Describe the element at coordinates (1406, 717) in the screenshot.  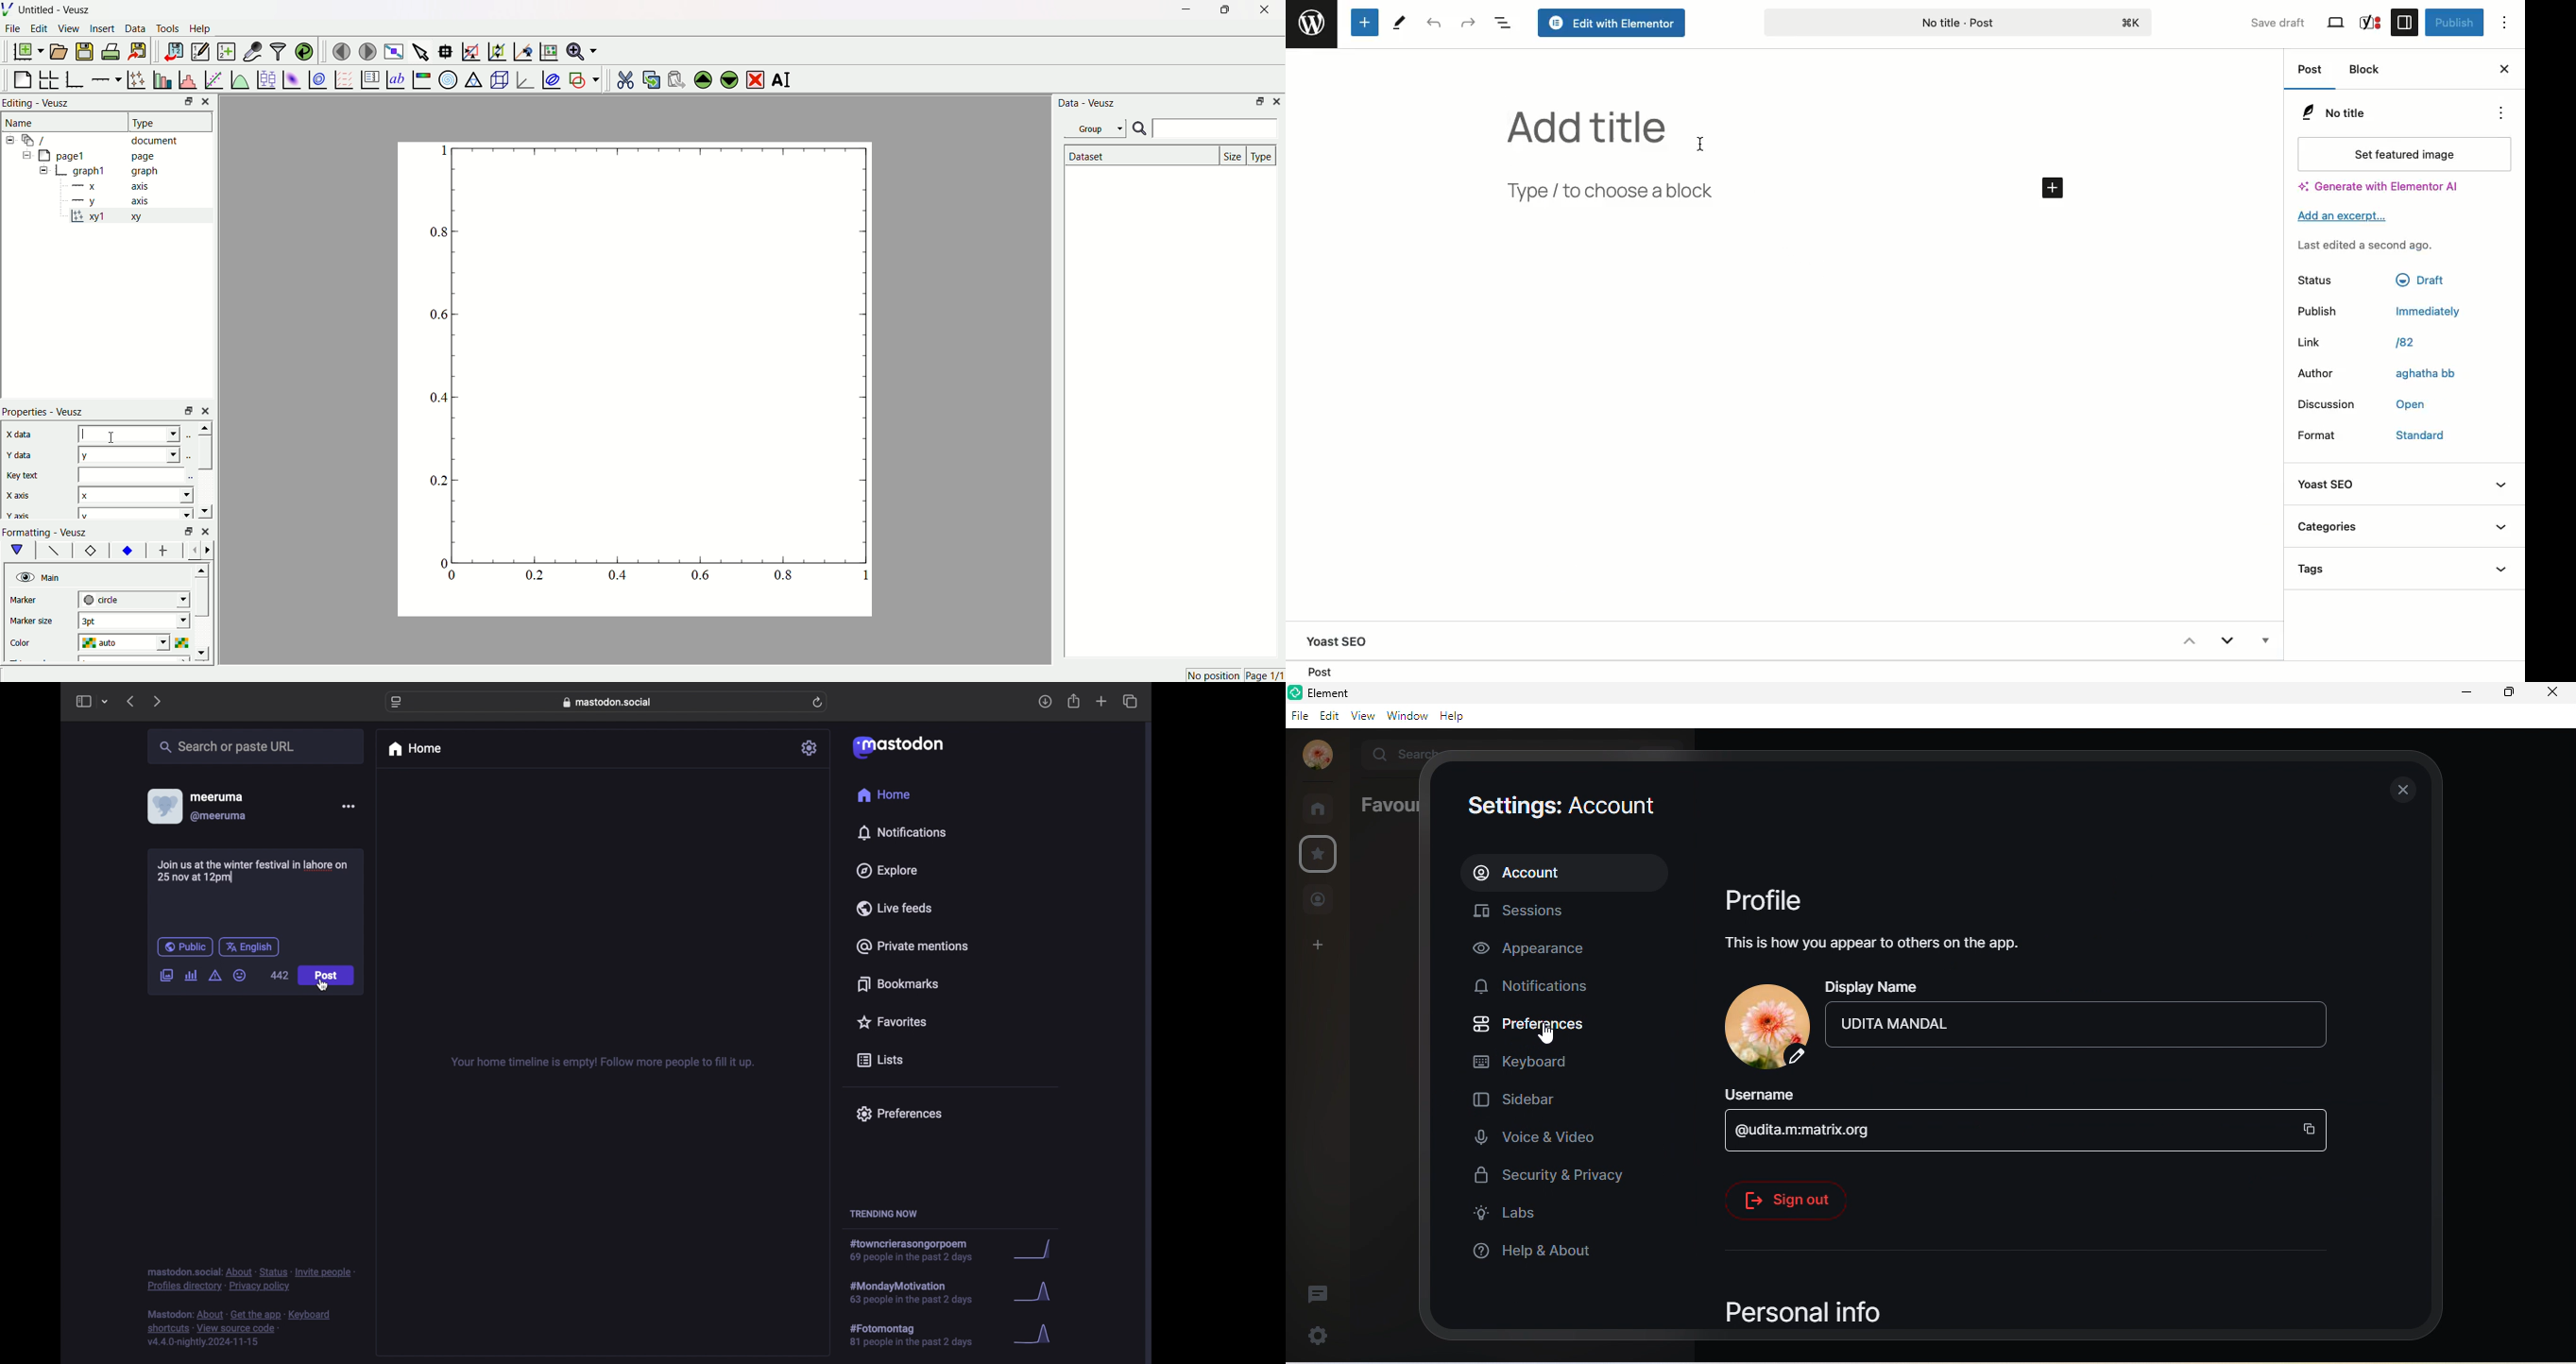
I see `window` at that location.